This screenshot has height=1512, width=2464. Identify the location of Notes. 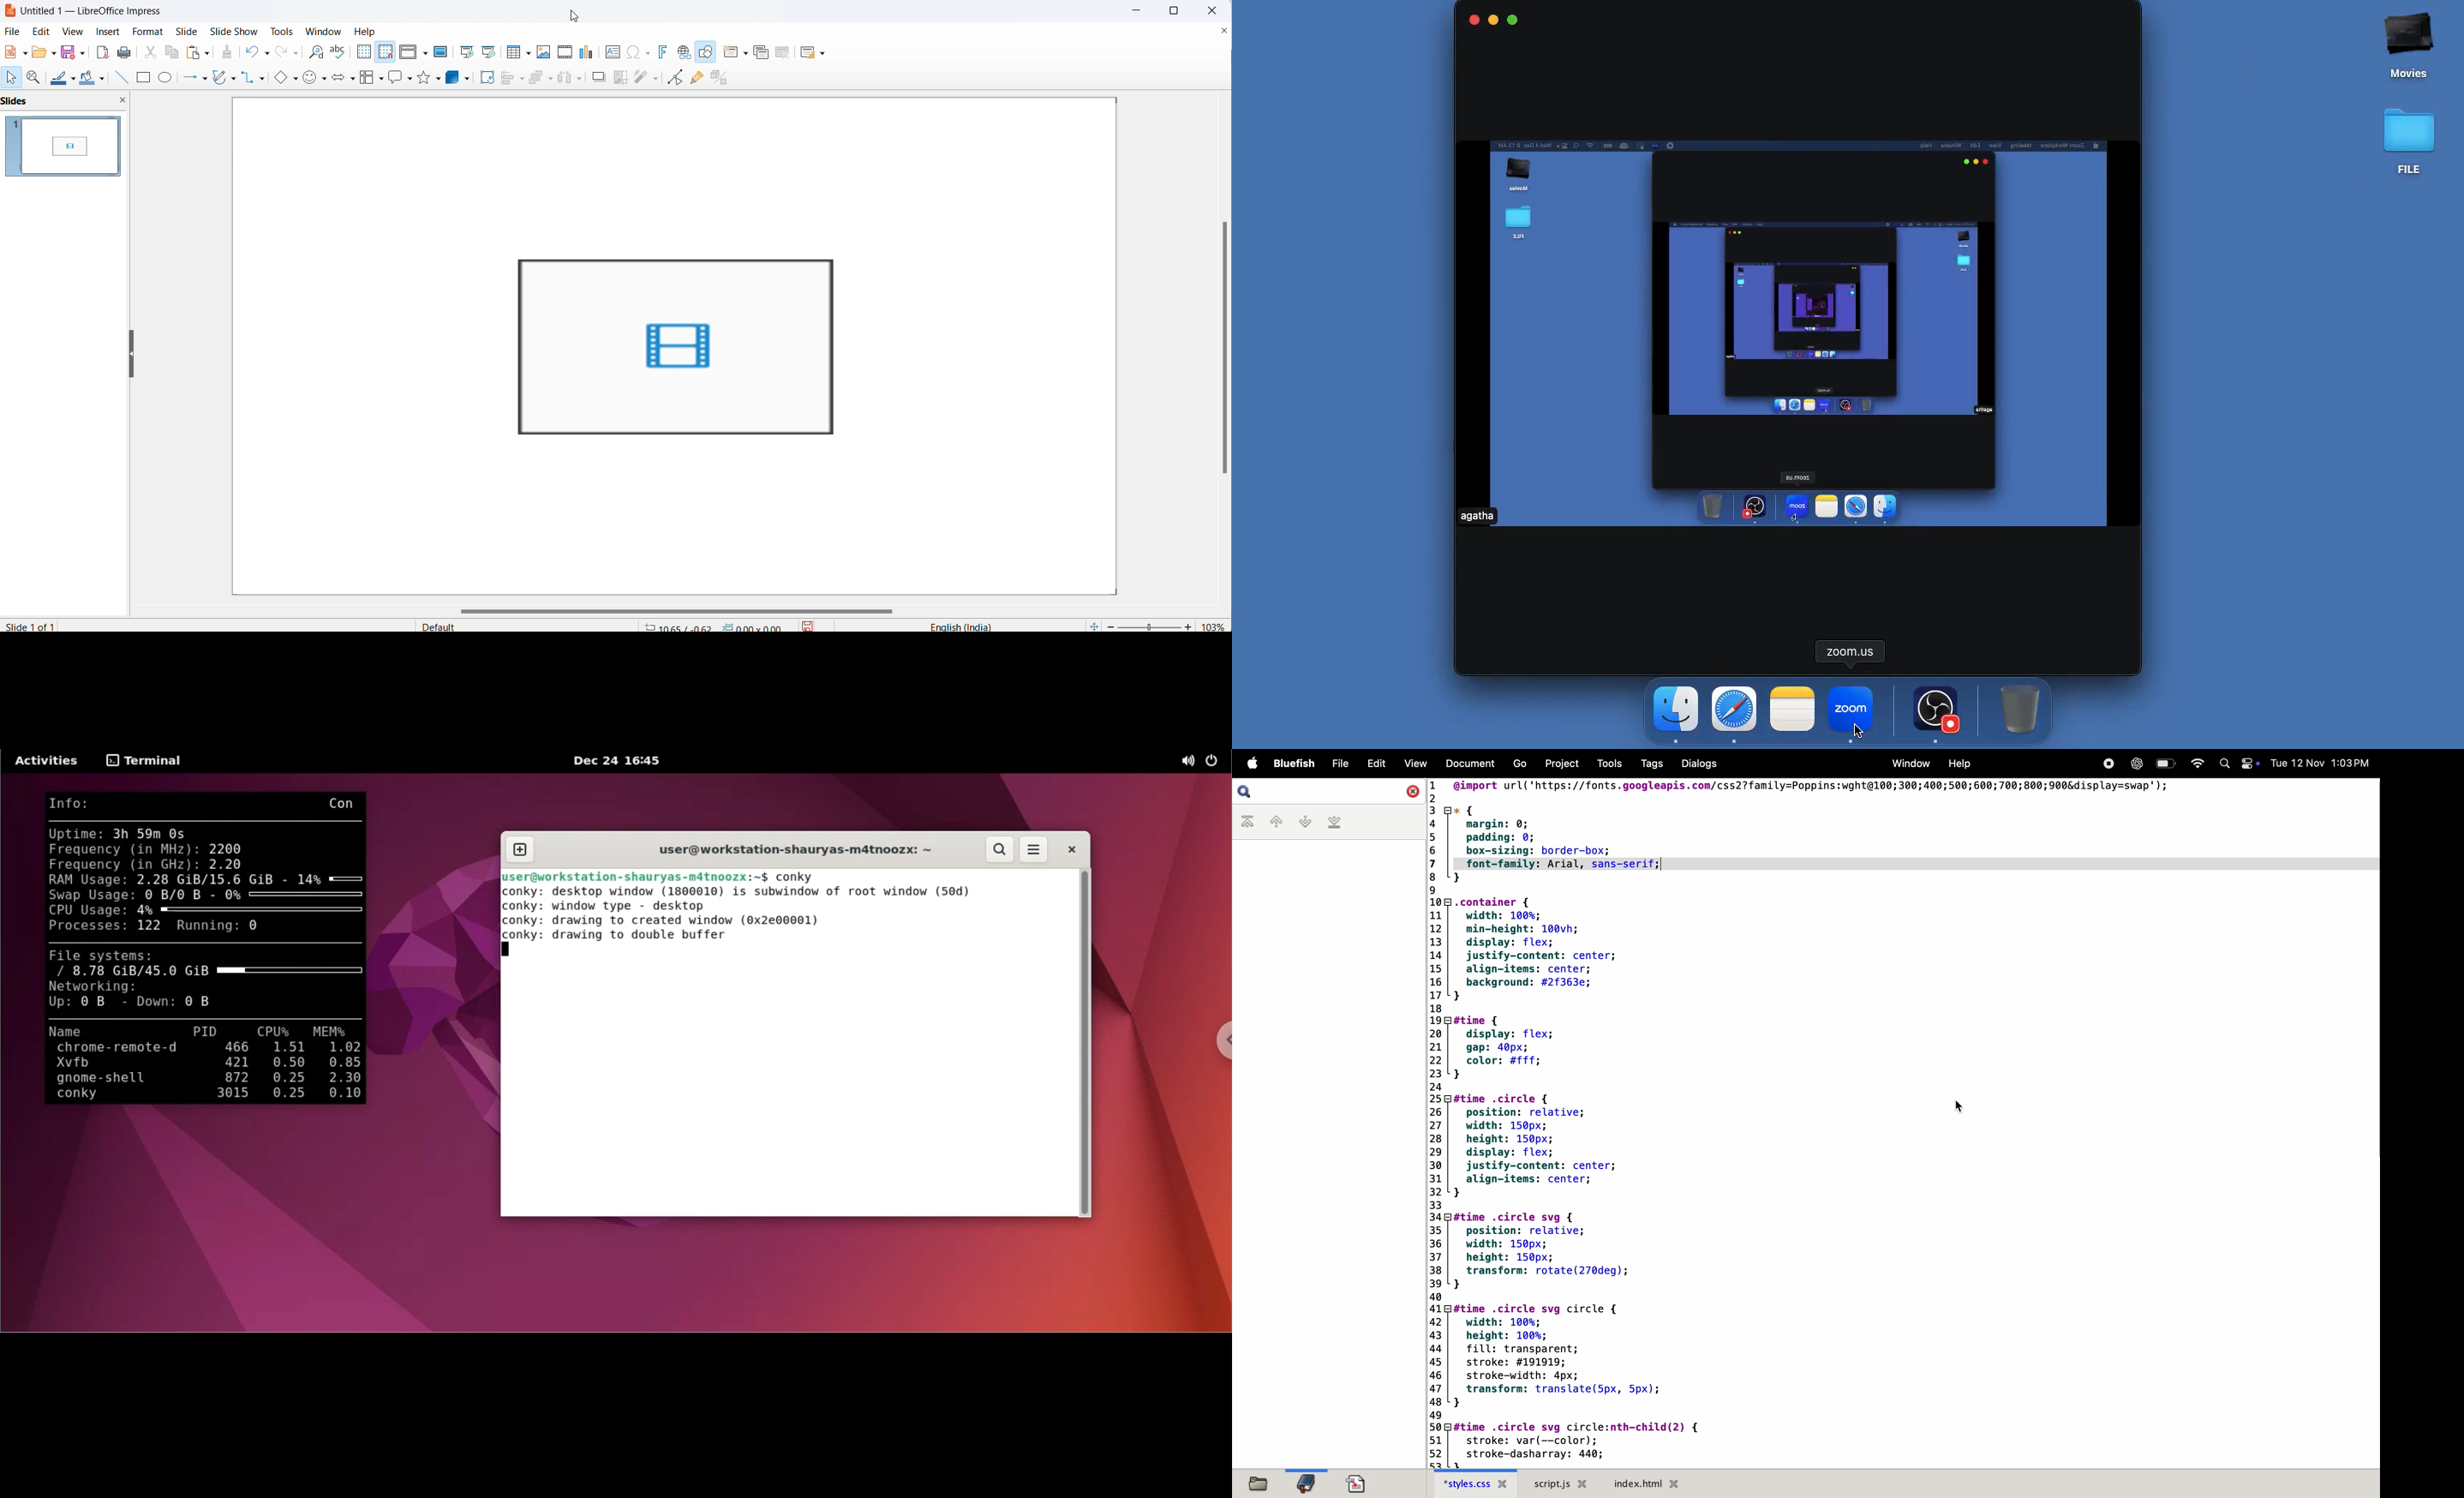
(1791, 708).